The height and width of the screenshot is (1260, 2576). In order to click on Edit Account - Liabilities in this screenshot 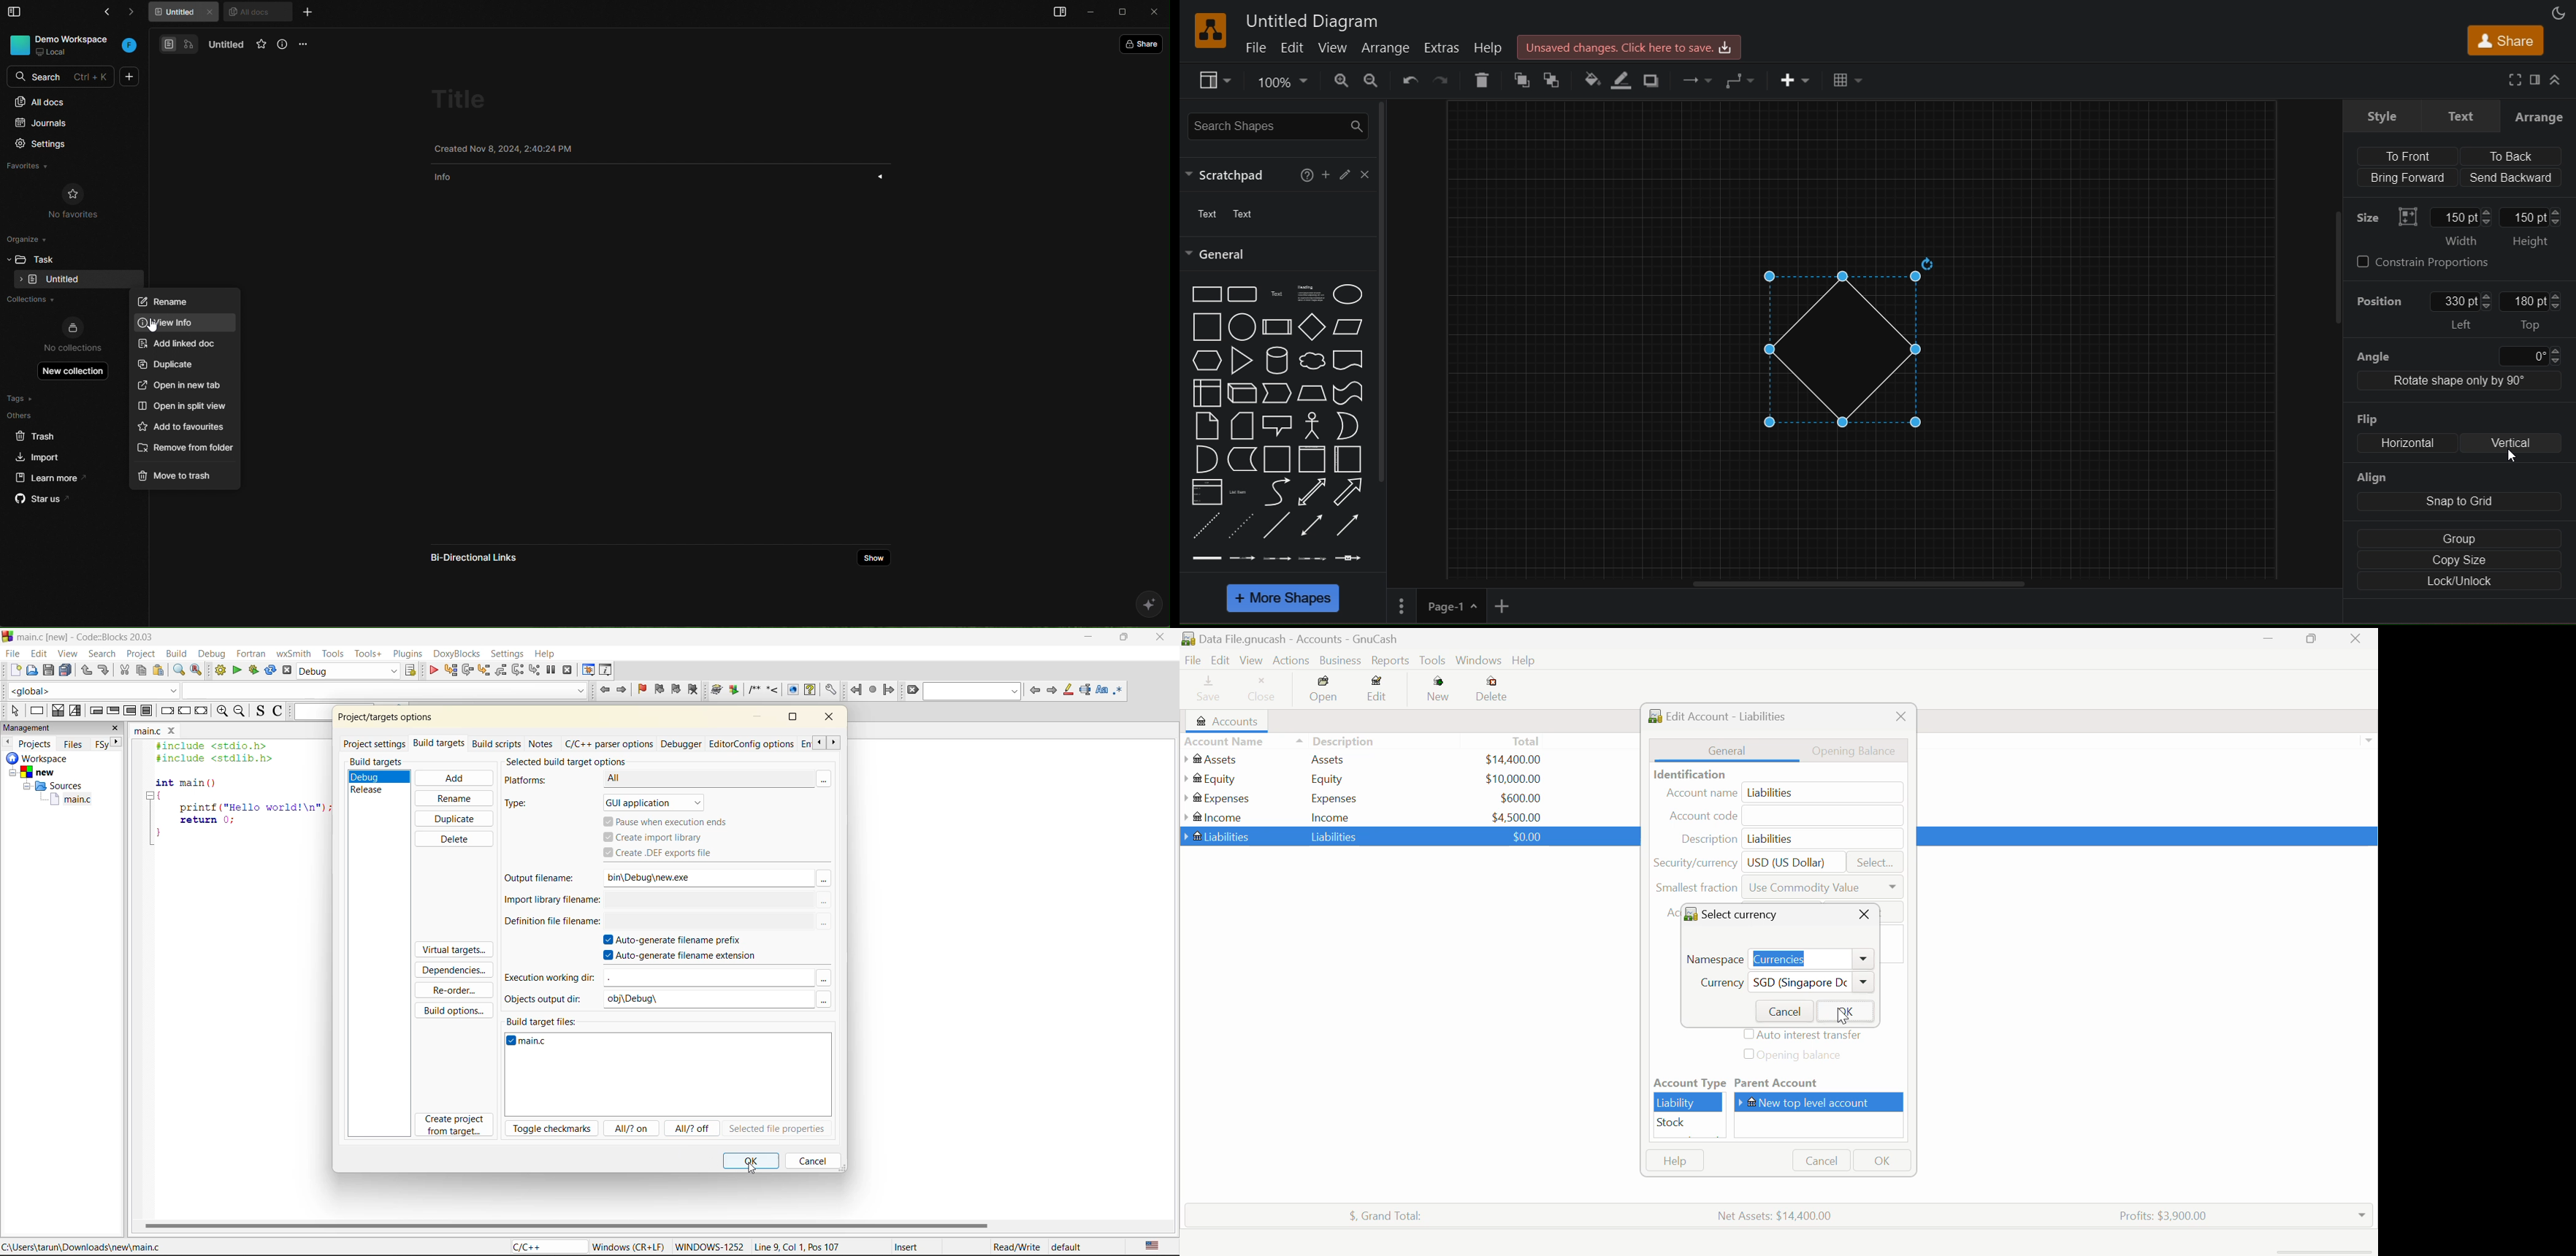, I will do `click(1722, 715)`.